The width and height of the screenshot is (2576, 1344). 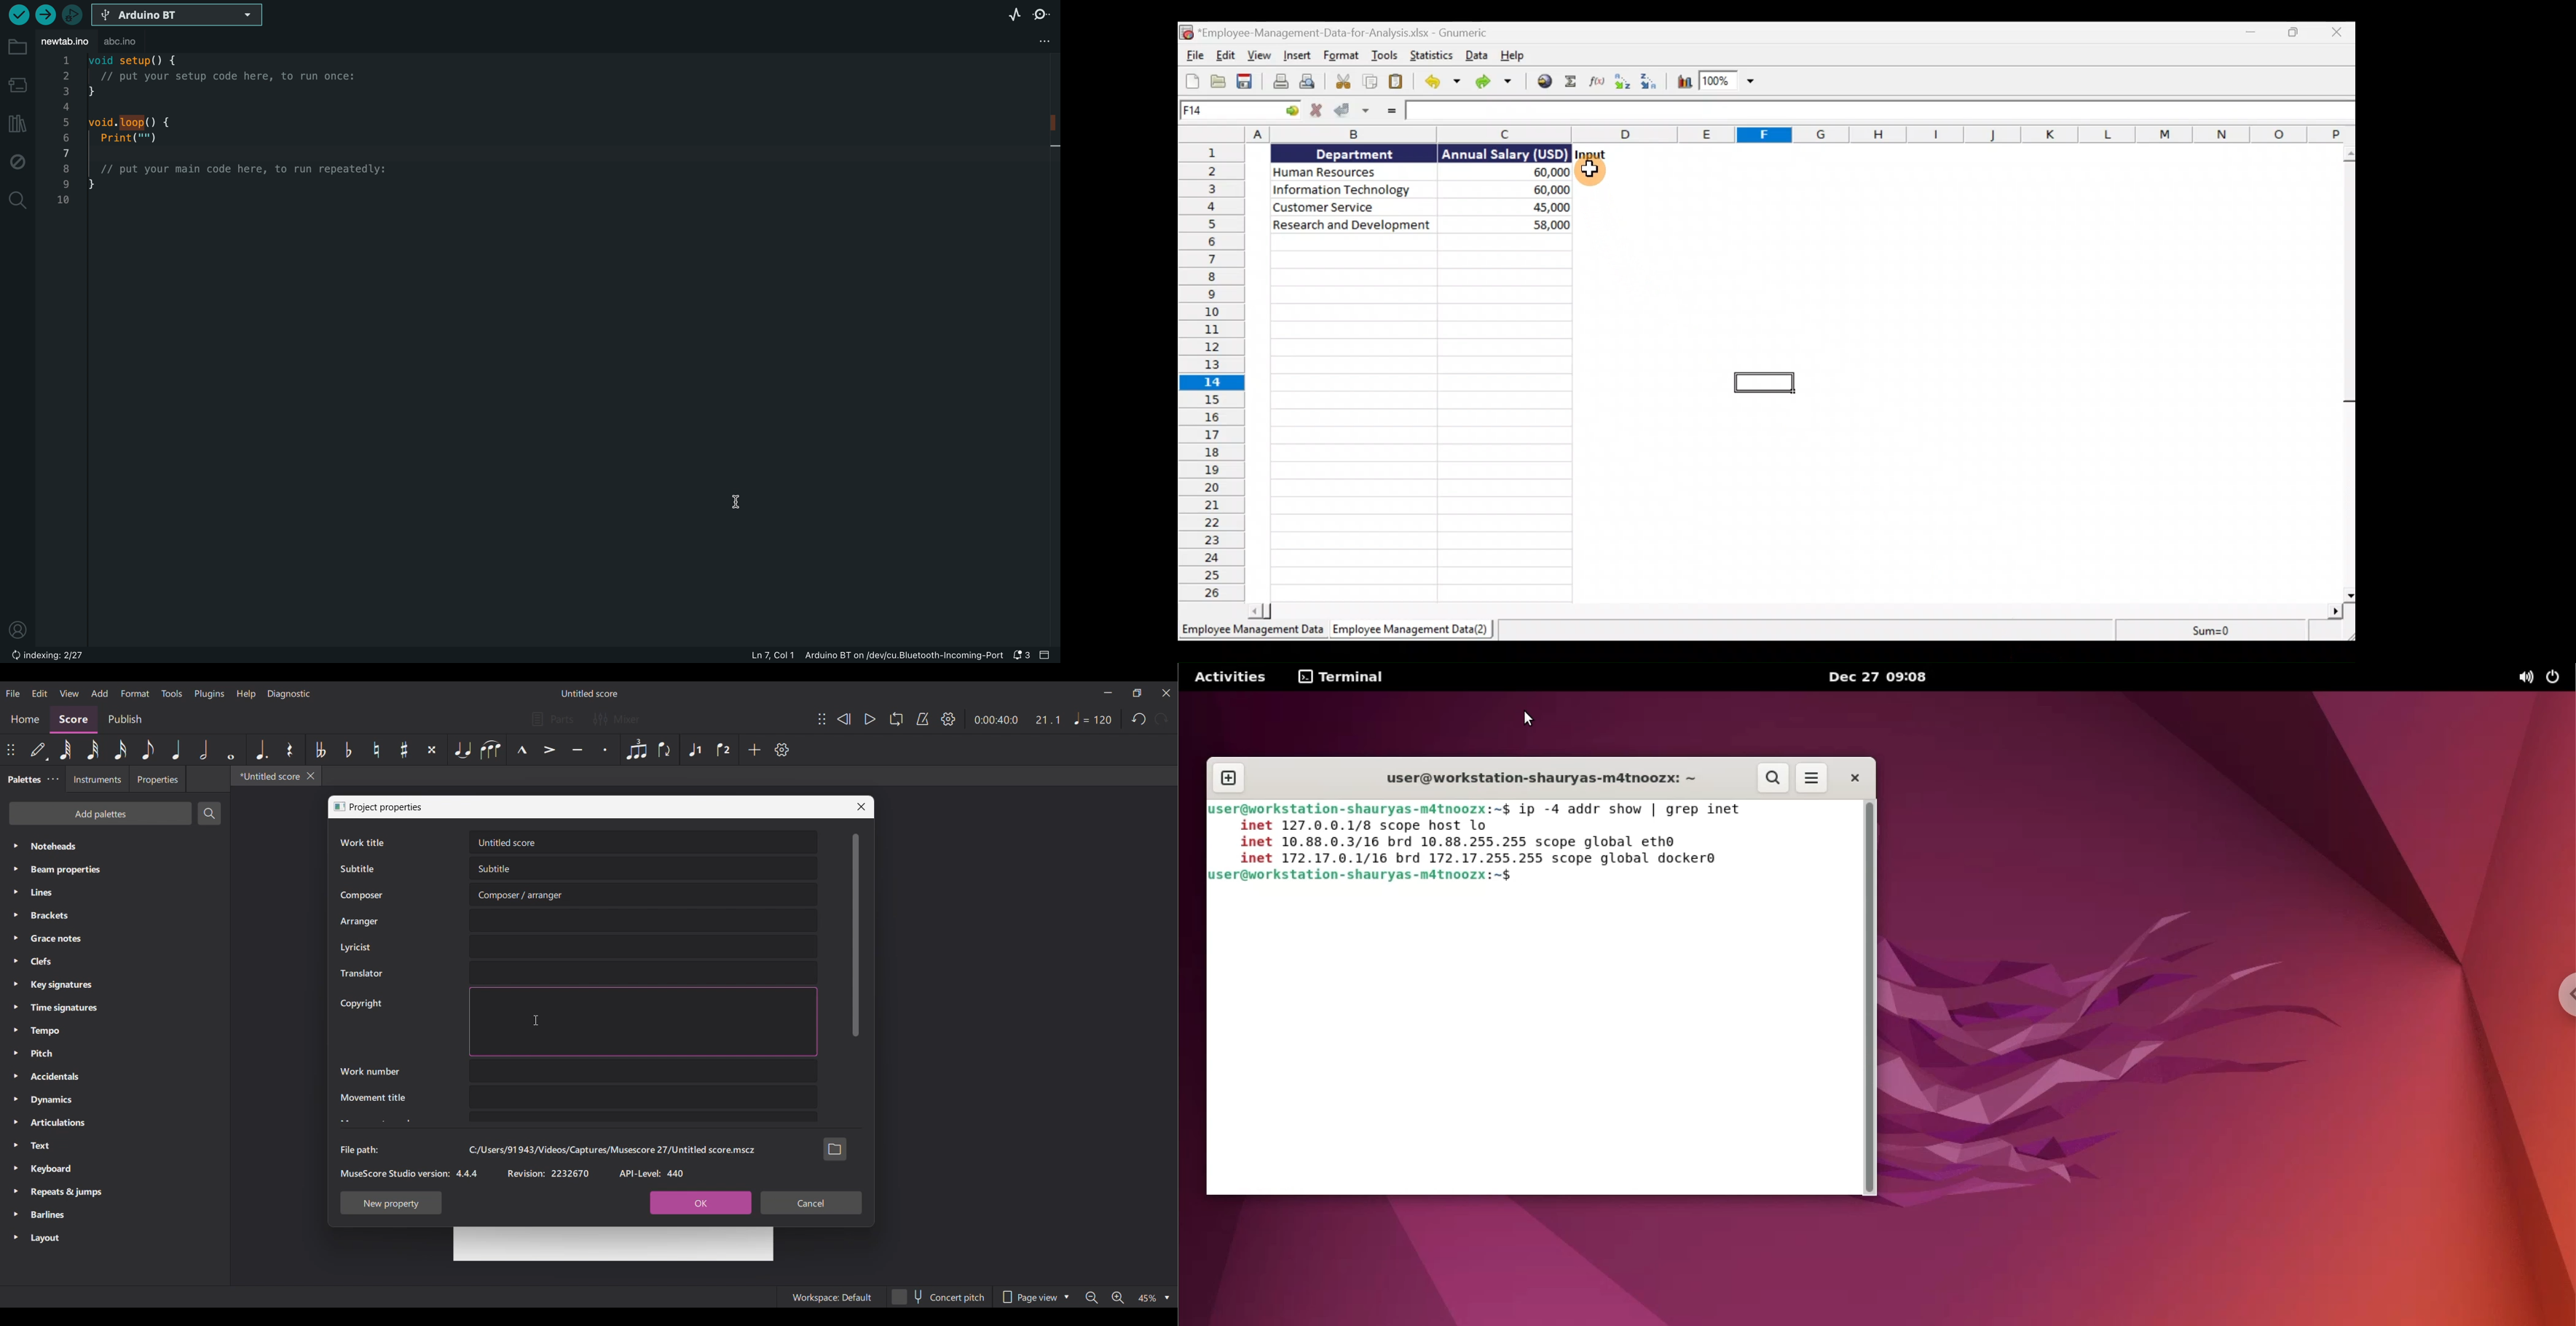 What do you see at coordinates (47, 656) in the screenshot?
I see `indexing` at bounding box center [47, 656].